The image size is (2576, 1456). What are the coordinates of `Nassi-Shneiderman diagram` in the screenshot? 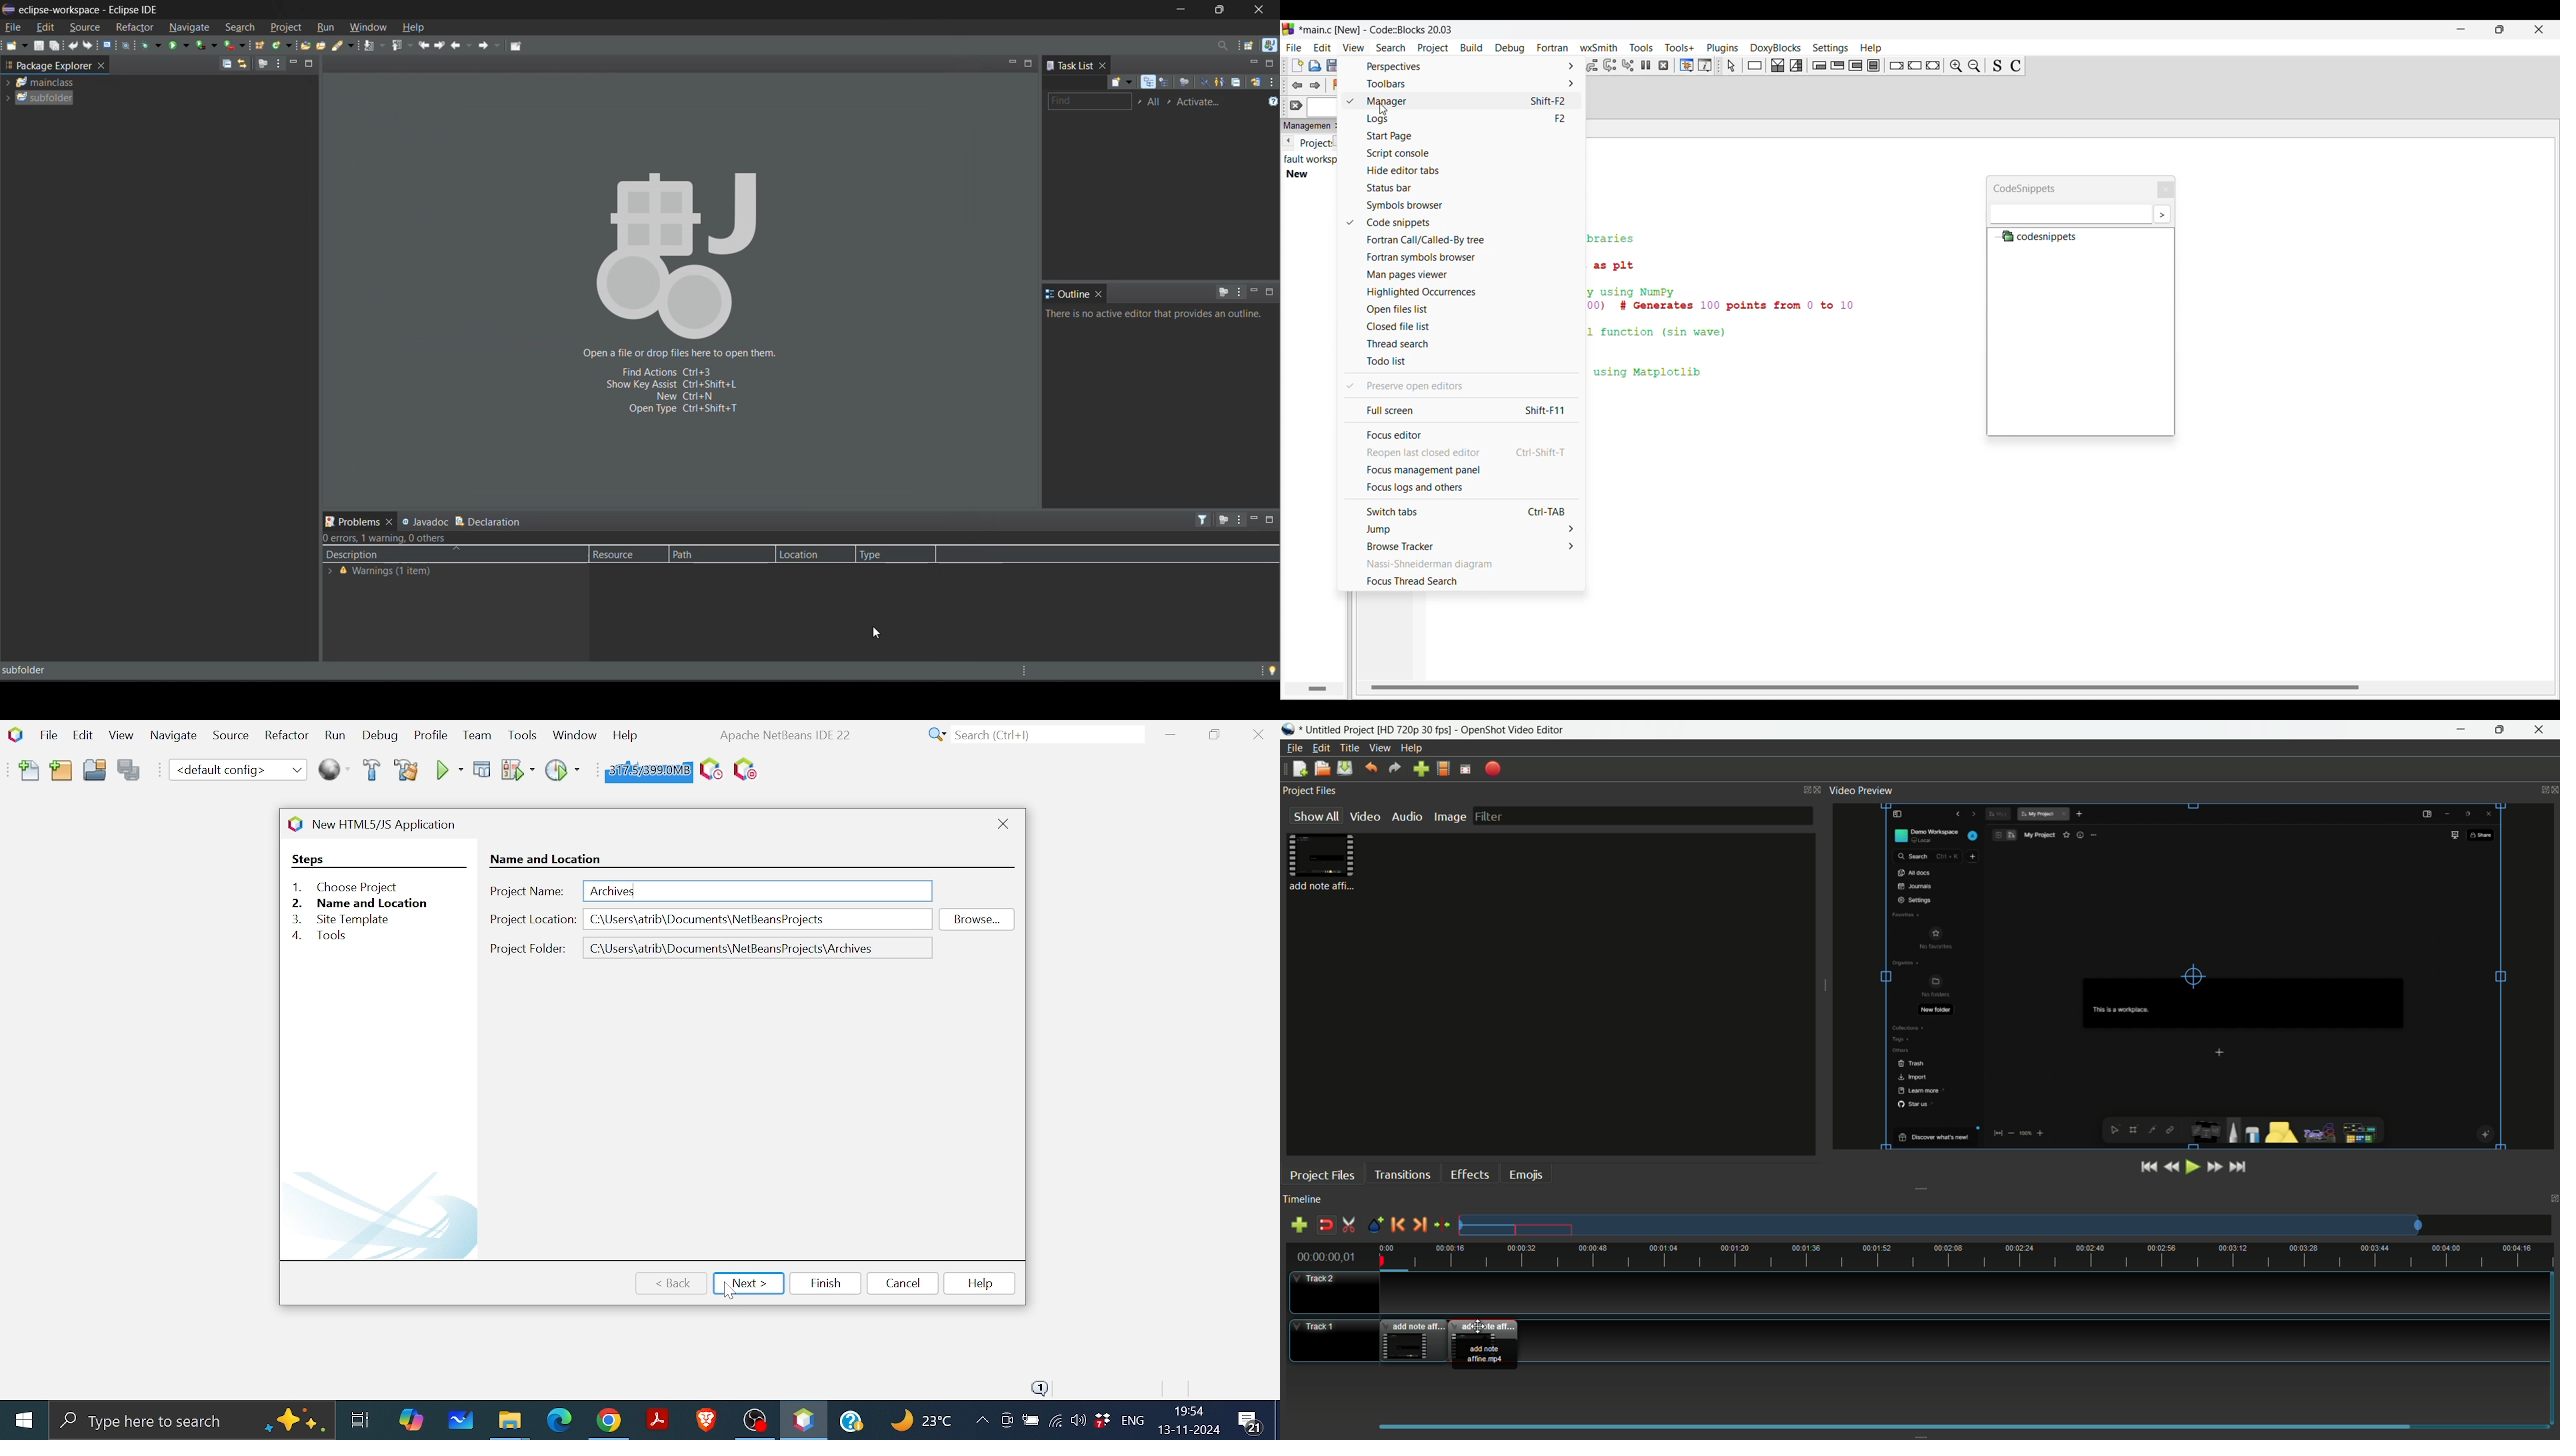 It's located at (1461, 565).